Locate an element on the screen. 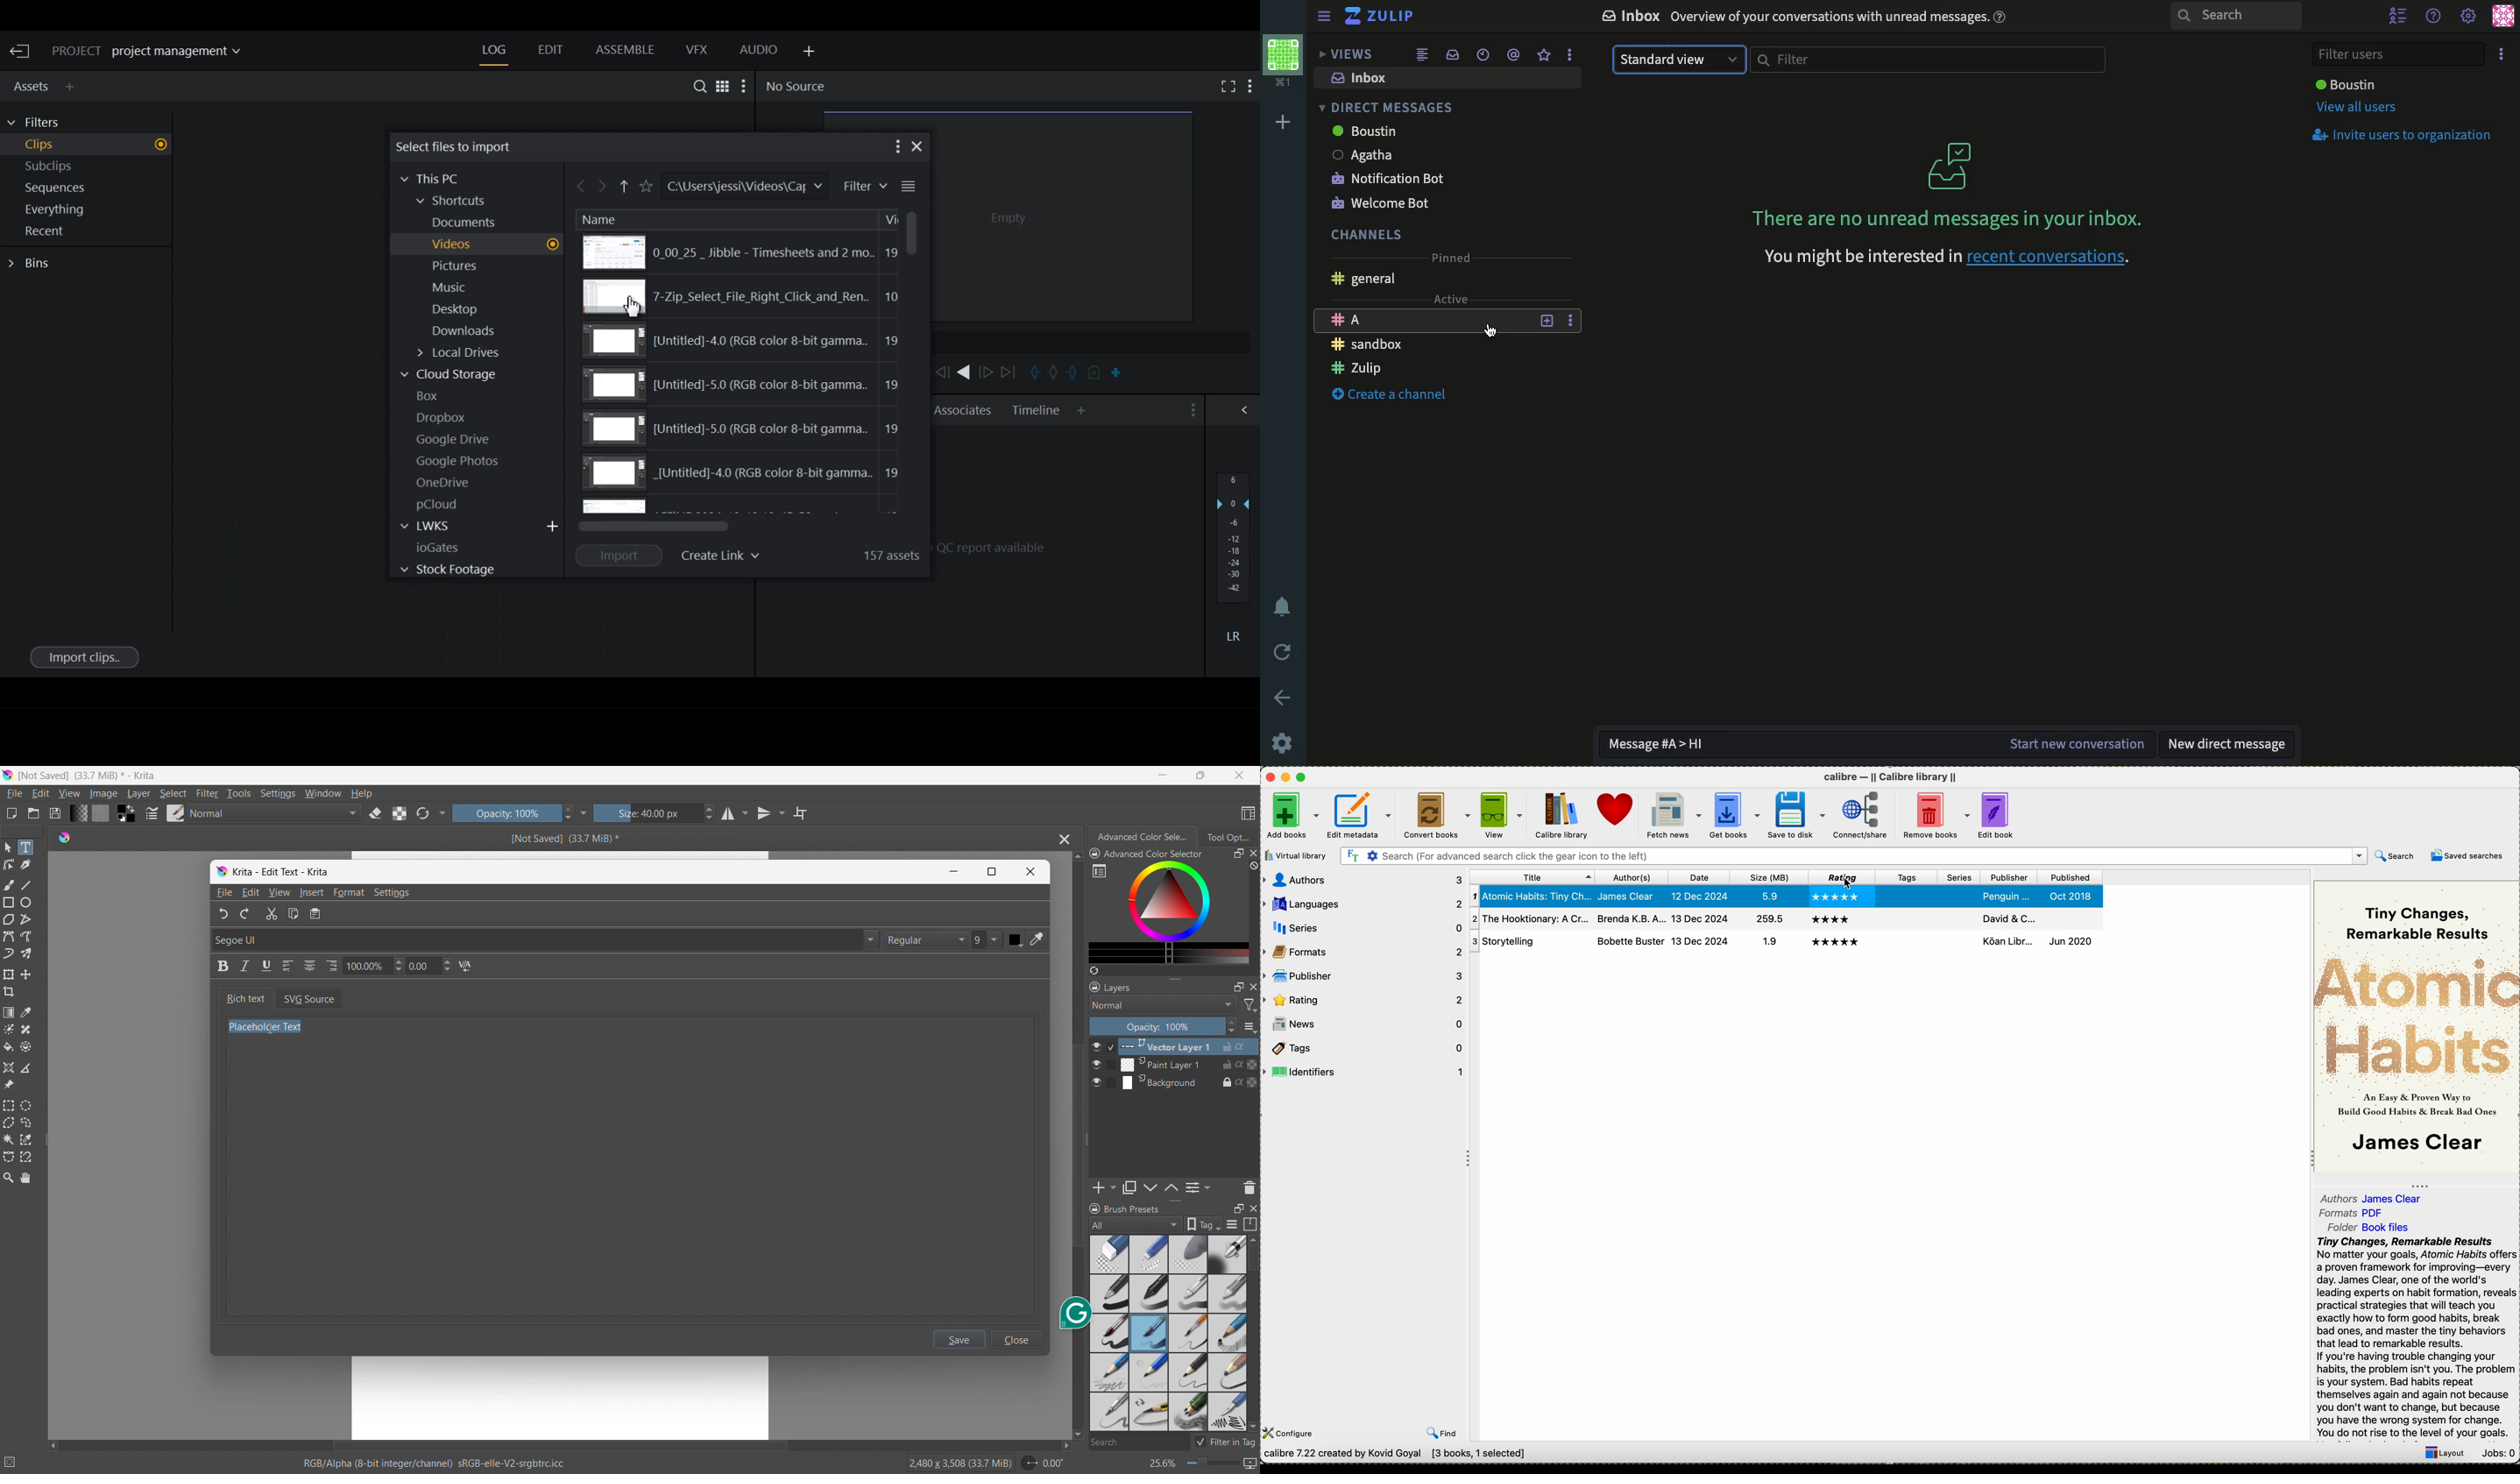 The width and height of the screenshot is (2520, 1484). Recent conversations is located at coordinates (2056, 257).